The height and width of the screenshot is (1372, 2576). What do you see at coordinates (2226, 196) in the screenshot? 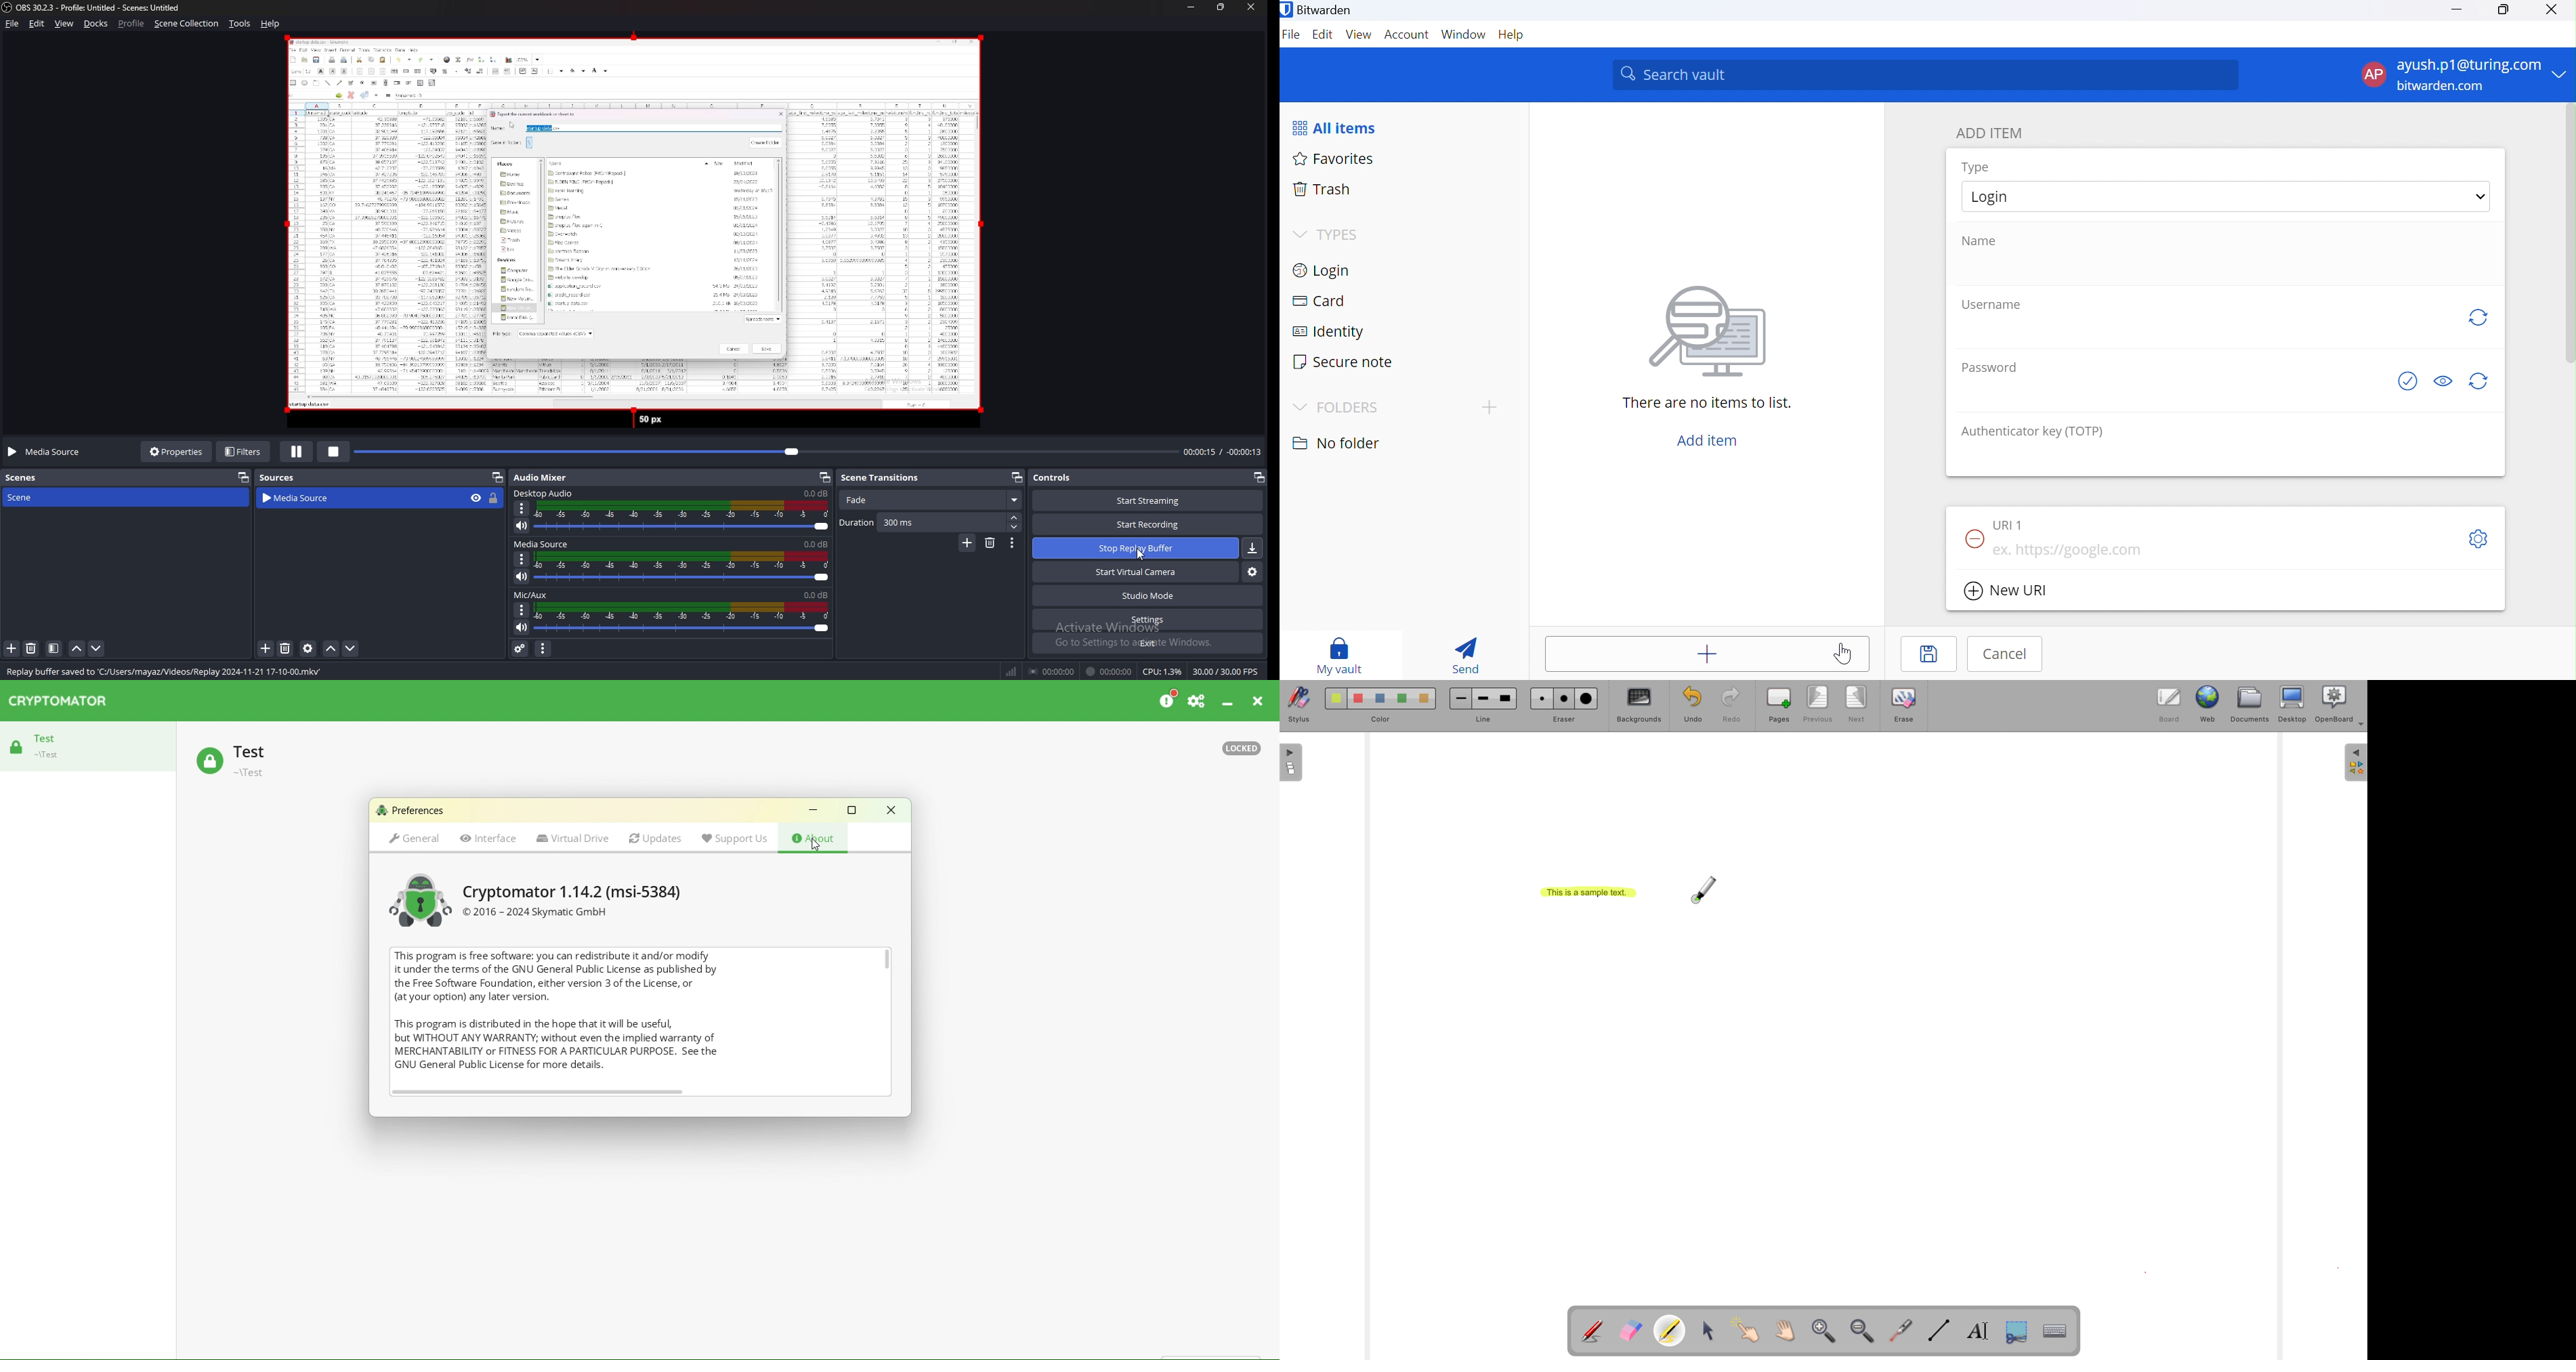
I see `select Login type` at bounding box center [2226, 196].